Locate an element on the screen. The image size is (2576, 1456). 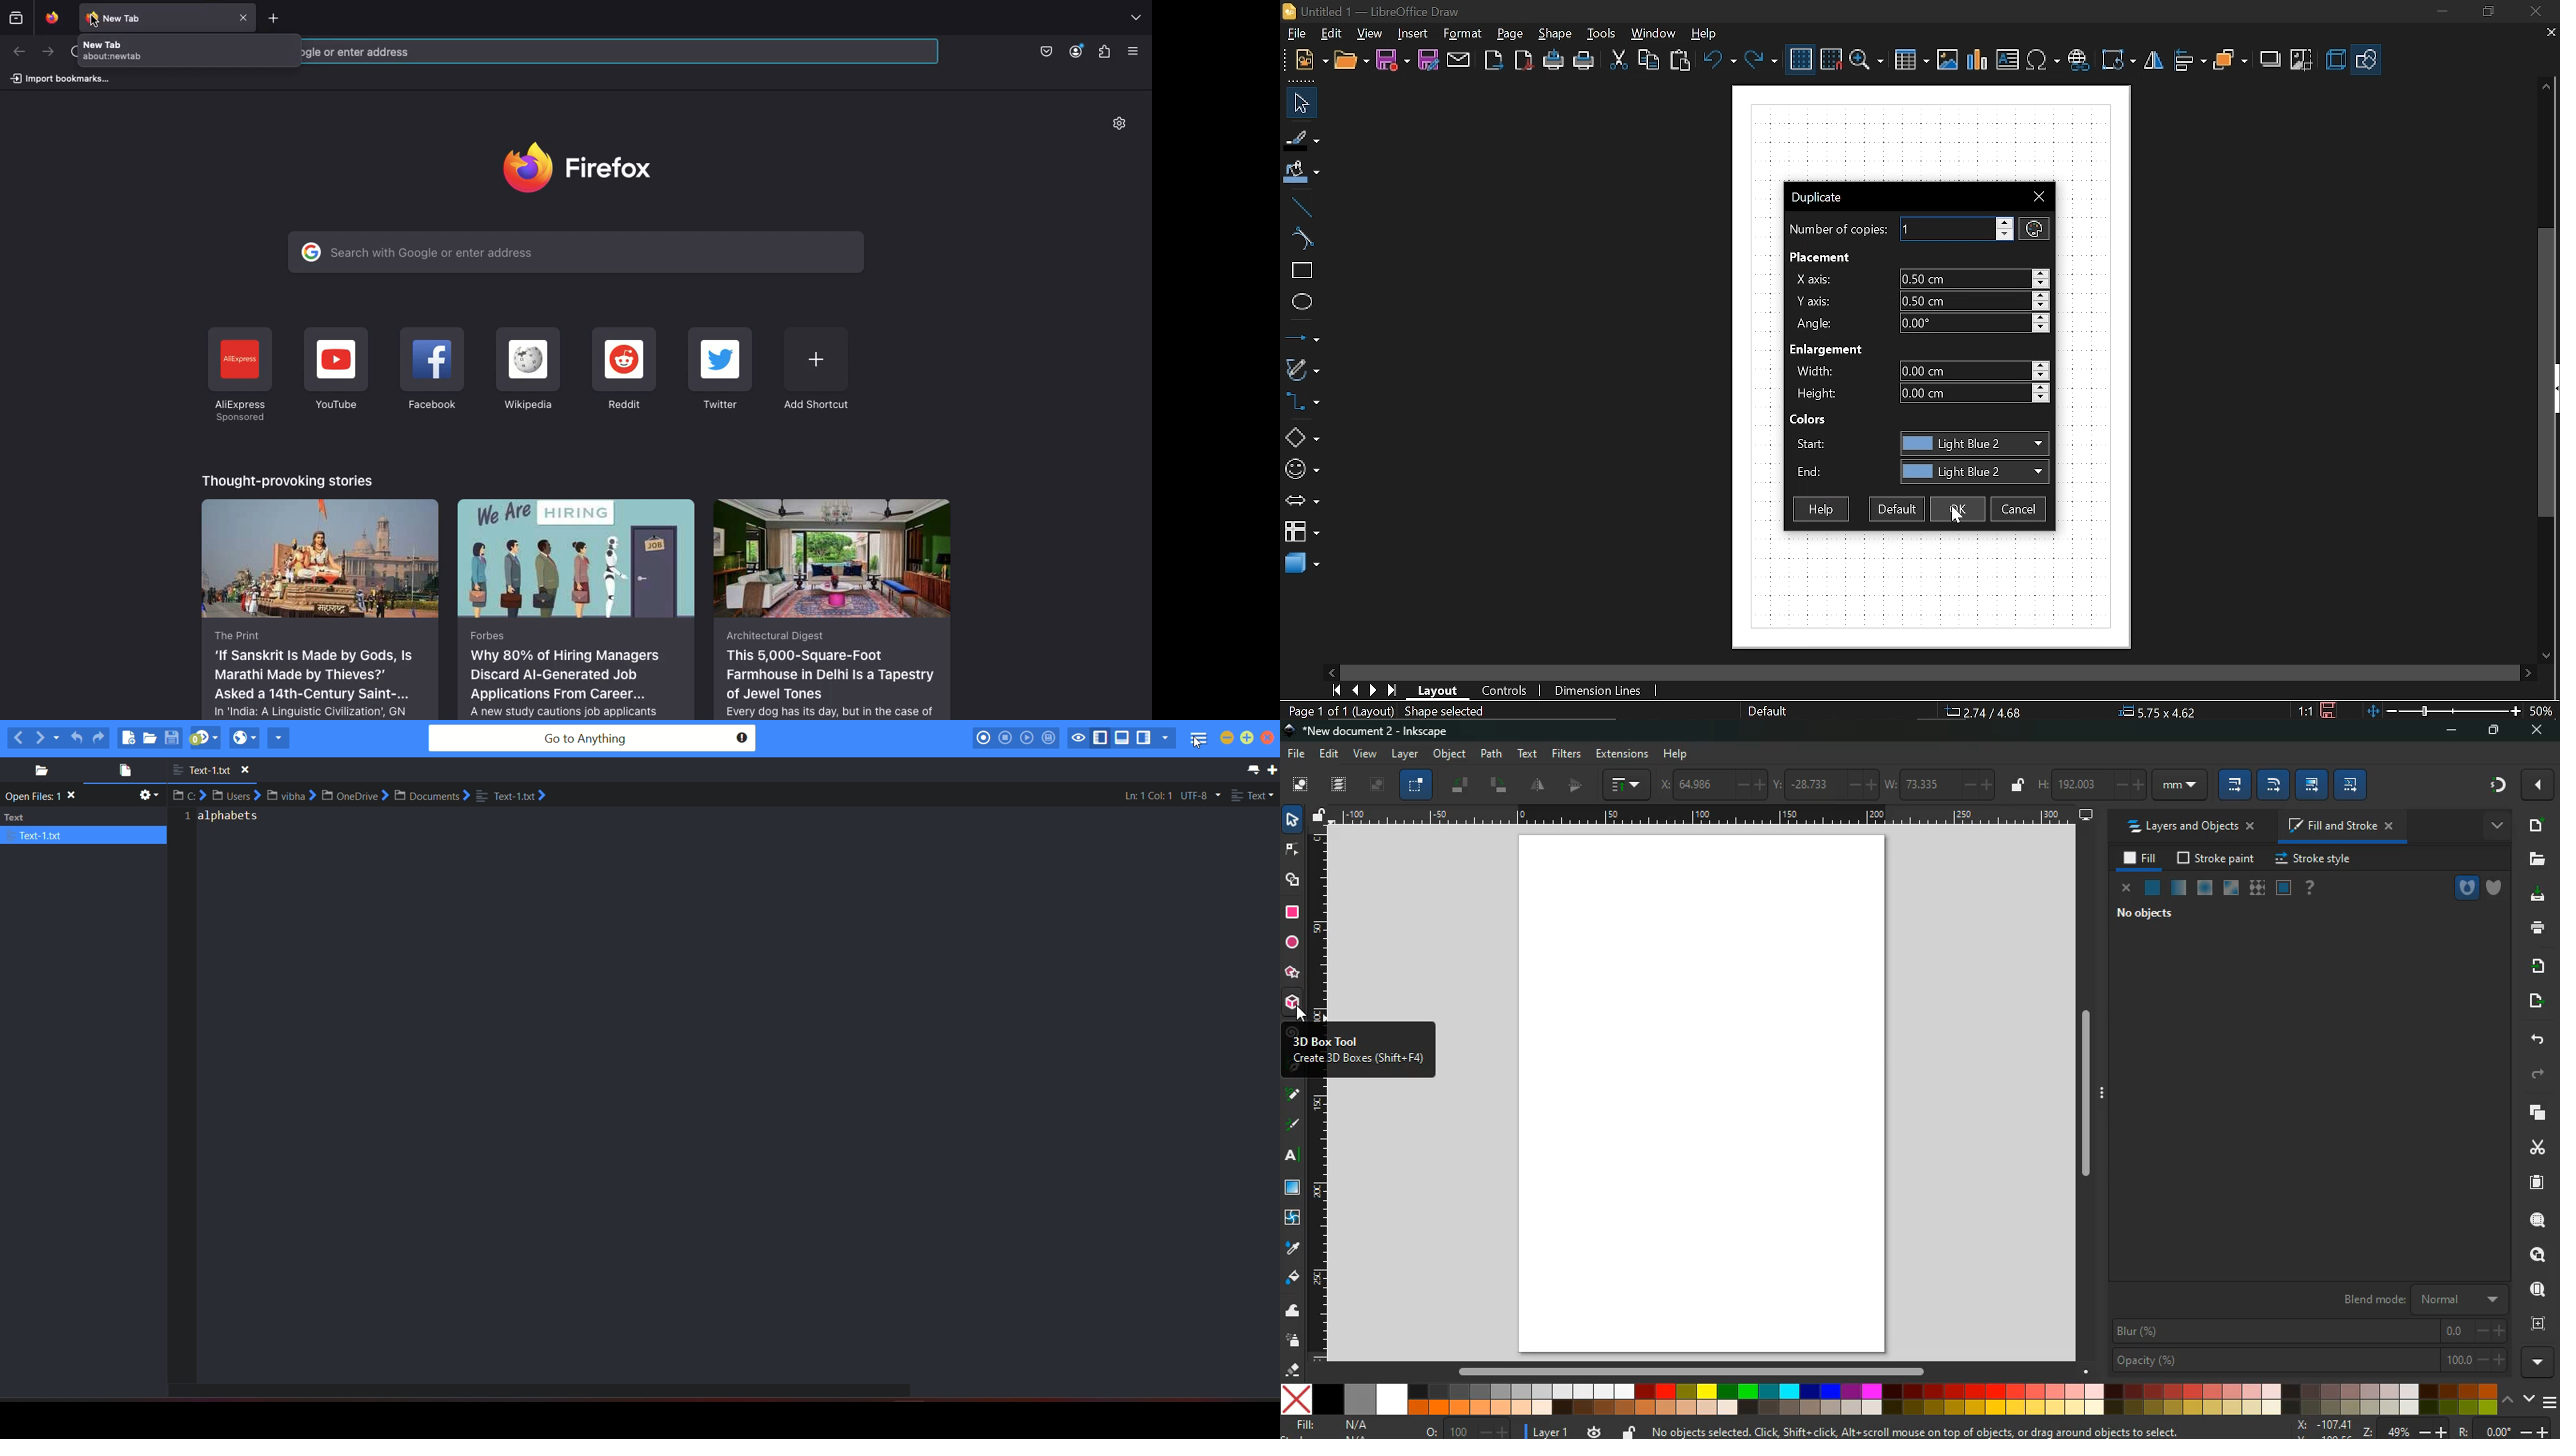
tilt is located at coordinates (1499, 785).